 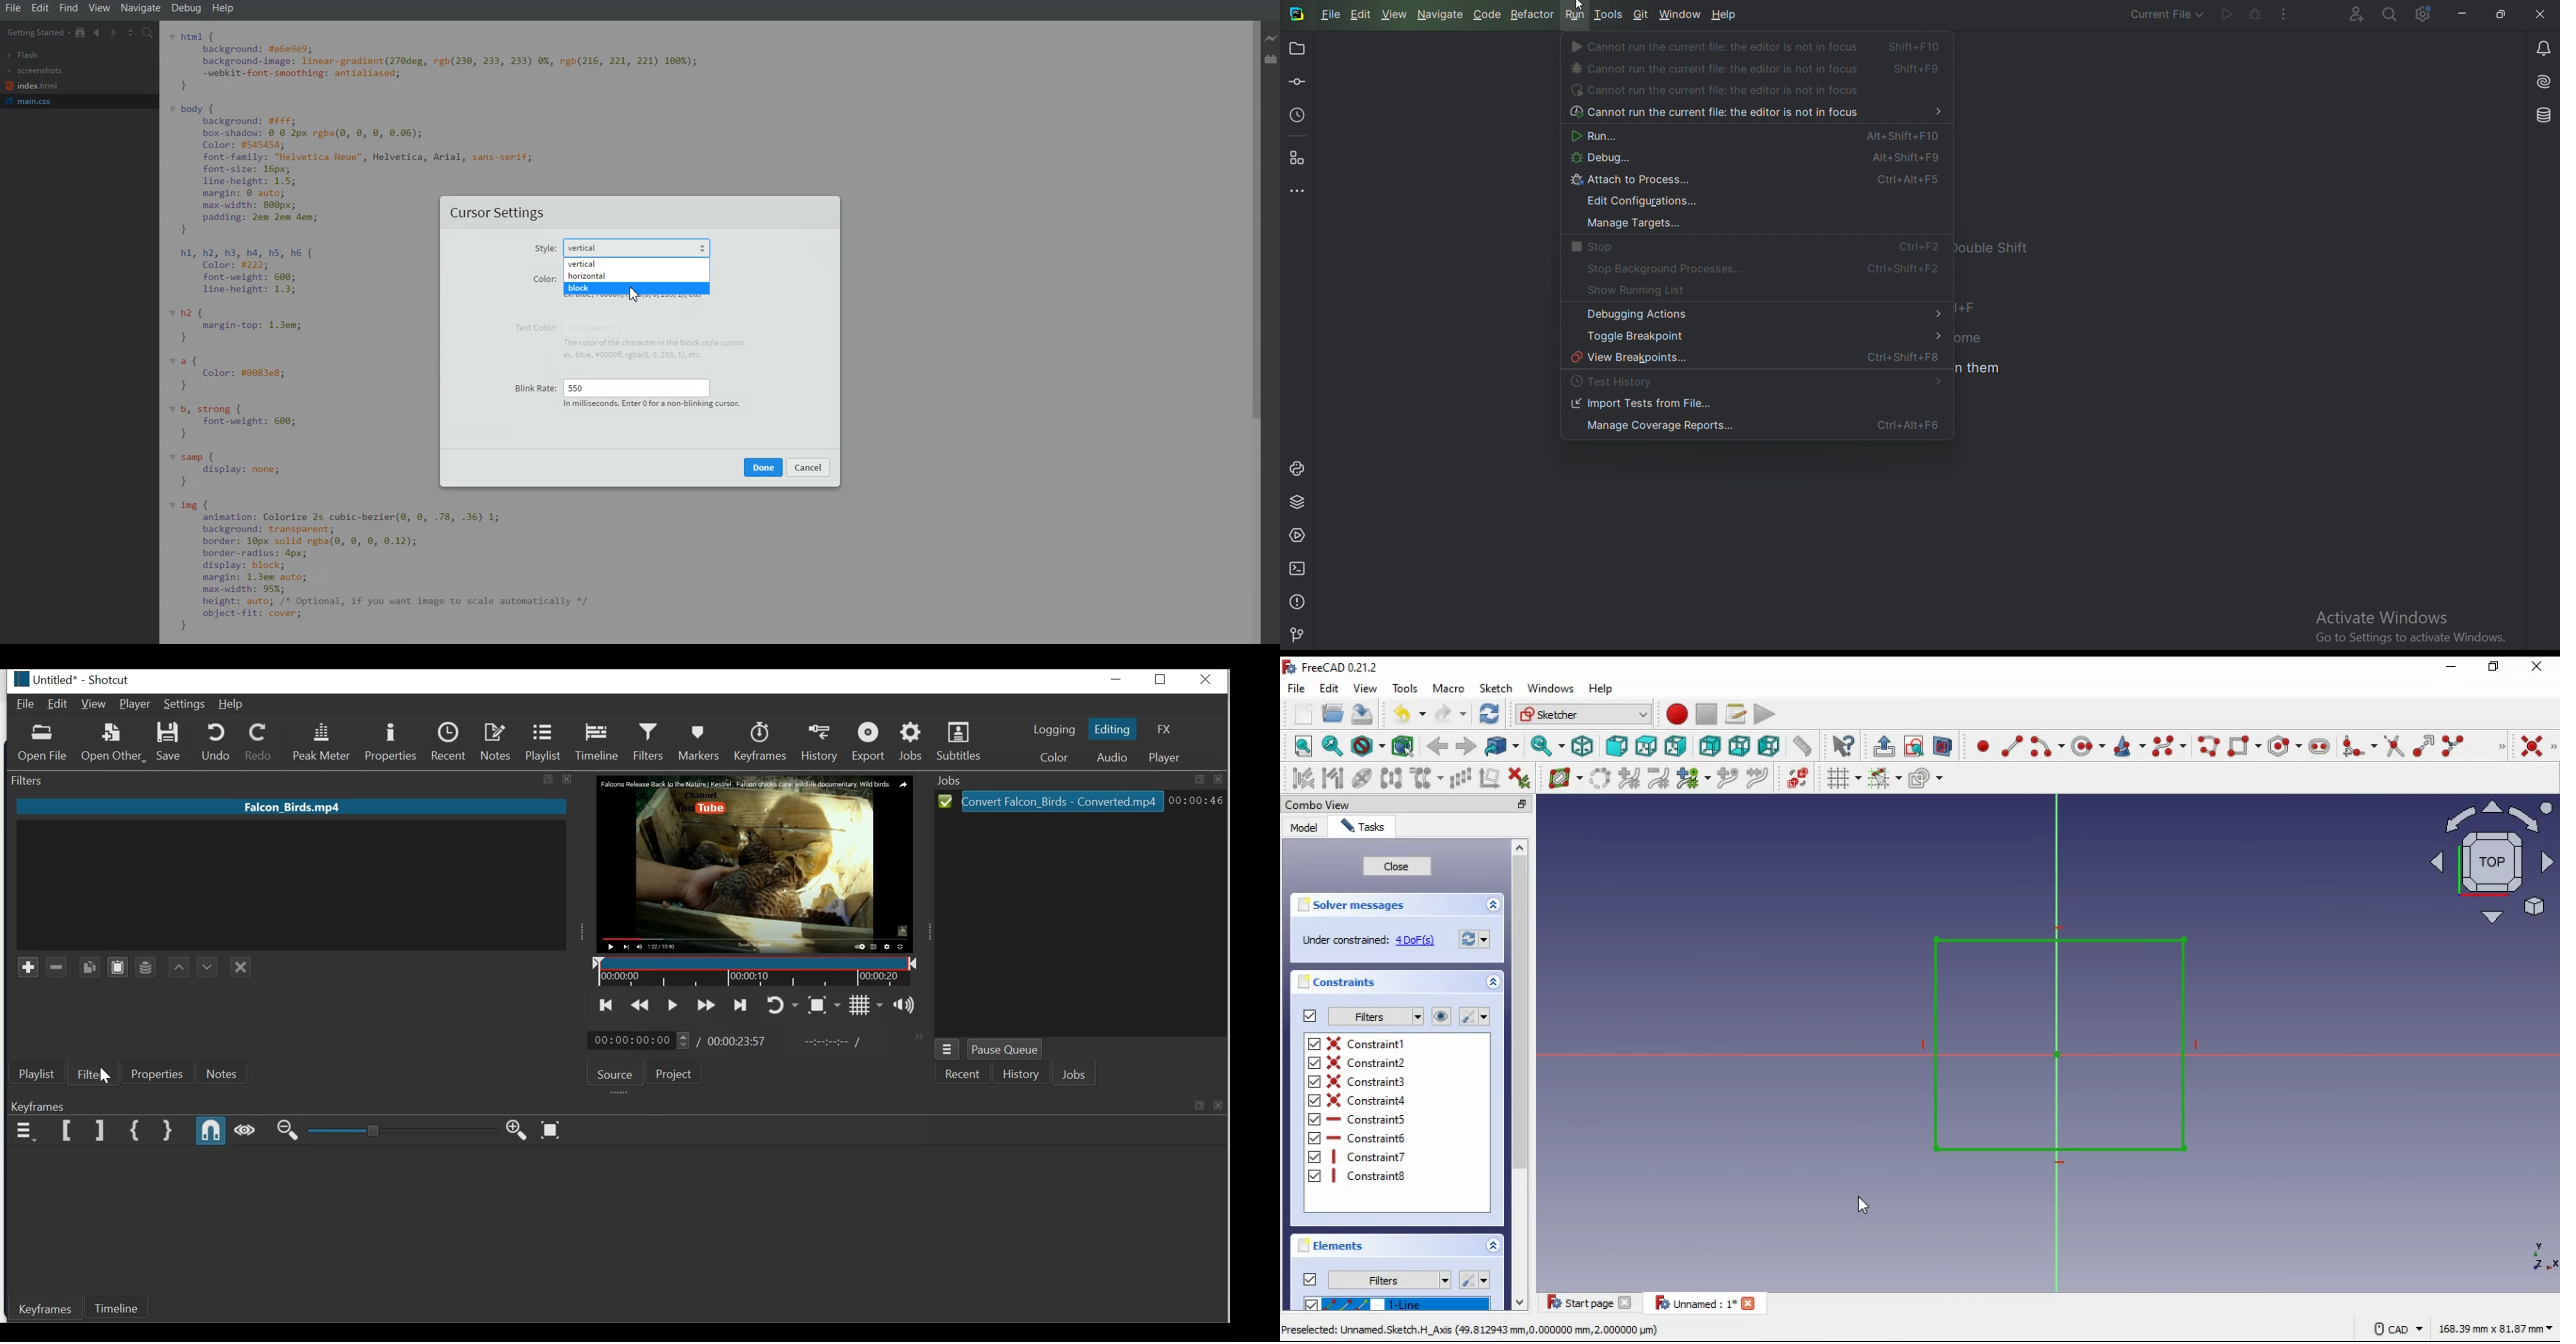 What do you see at coordinates (705, 1006) in the screenshot?
I see `Play quickly forward` at bounding box center [705, 1006].